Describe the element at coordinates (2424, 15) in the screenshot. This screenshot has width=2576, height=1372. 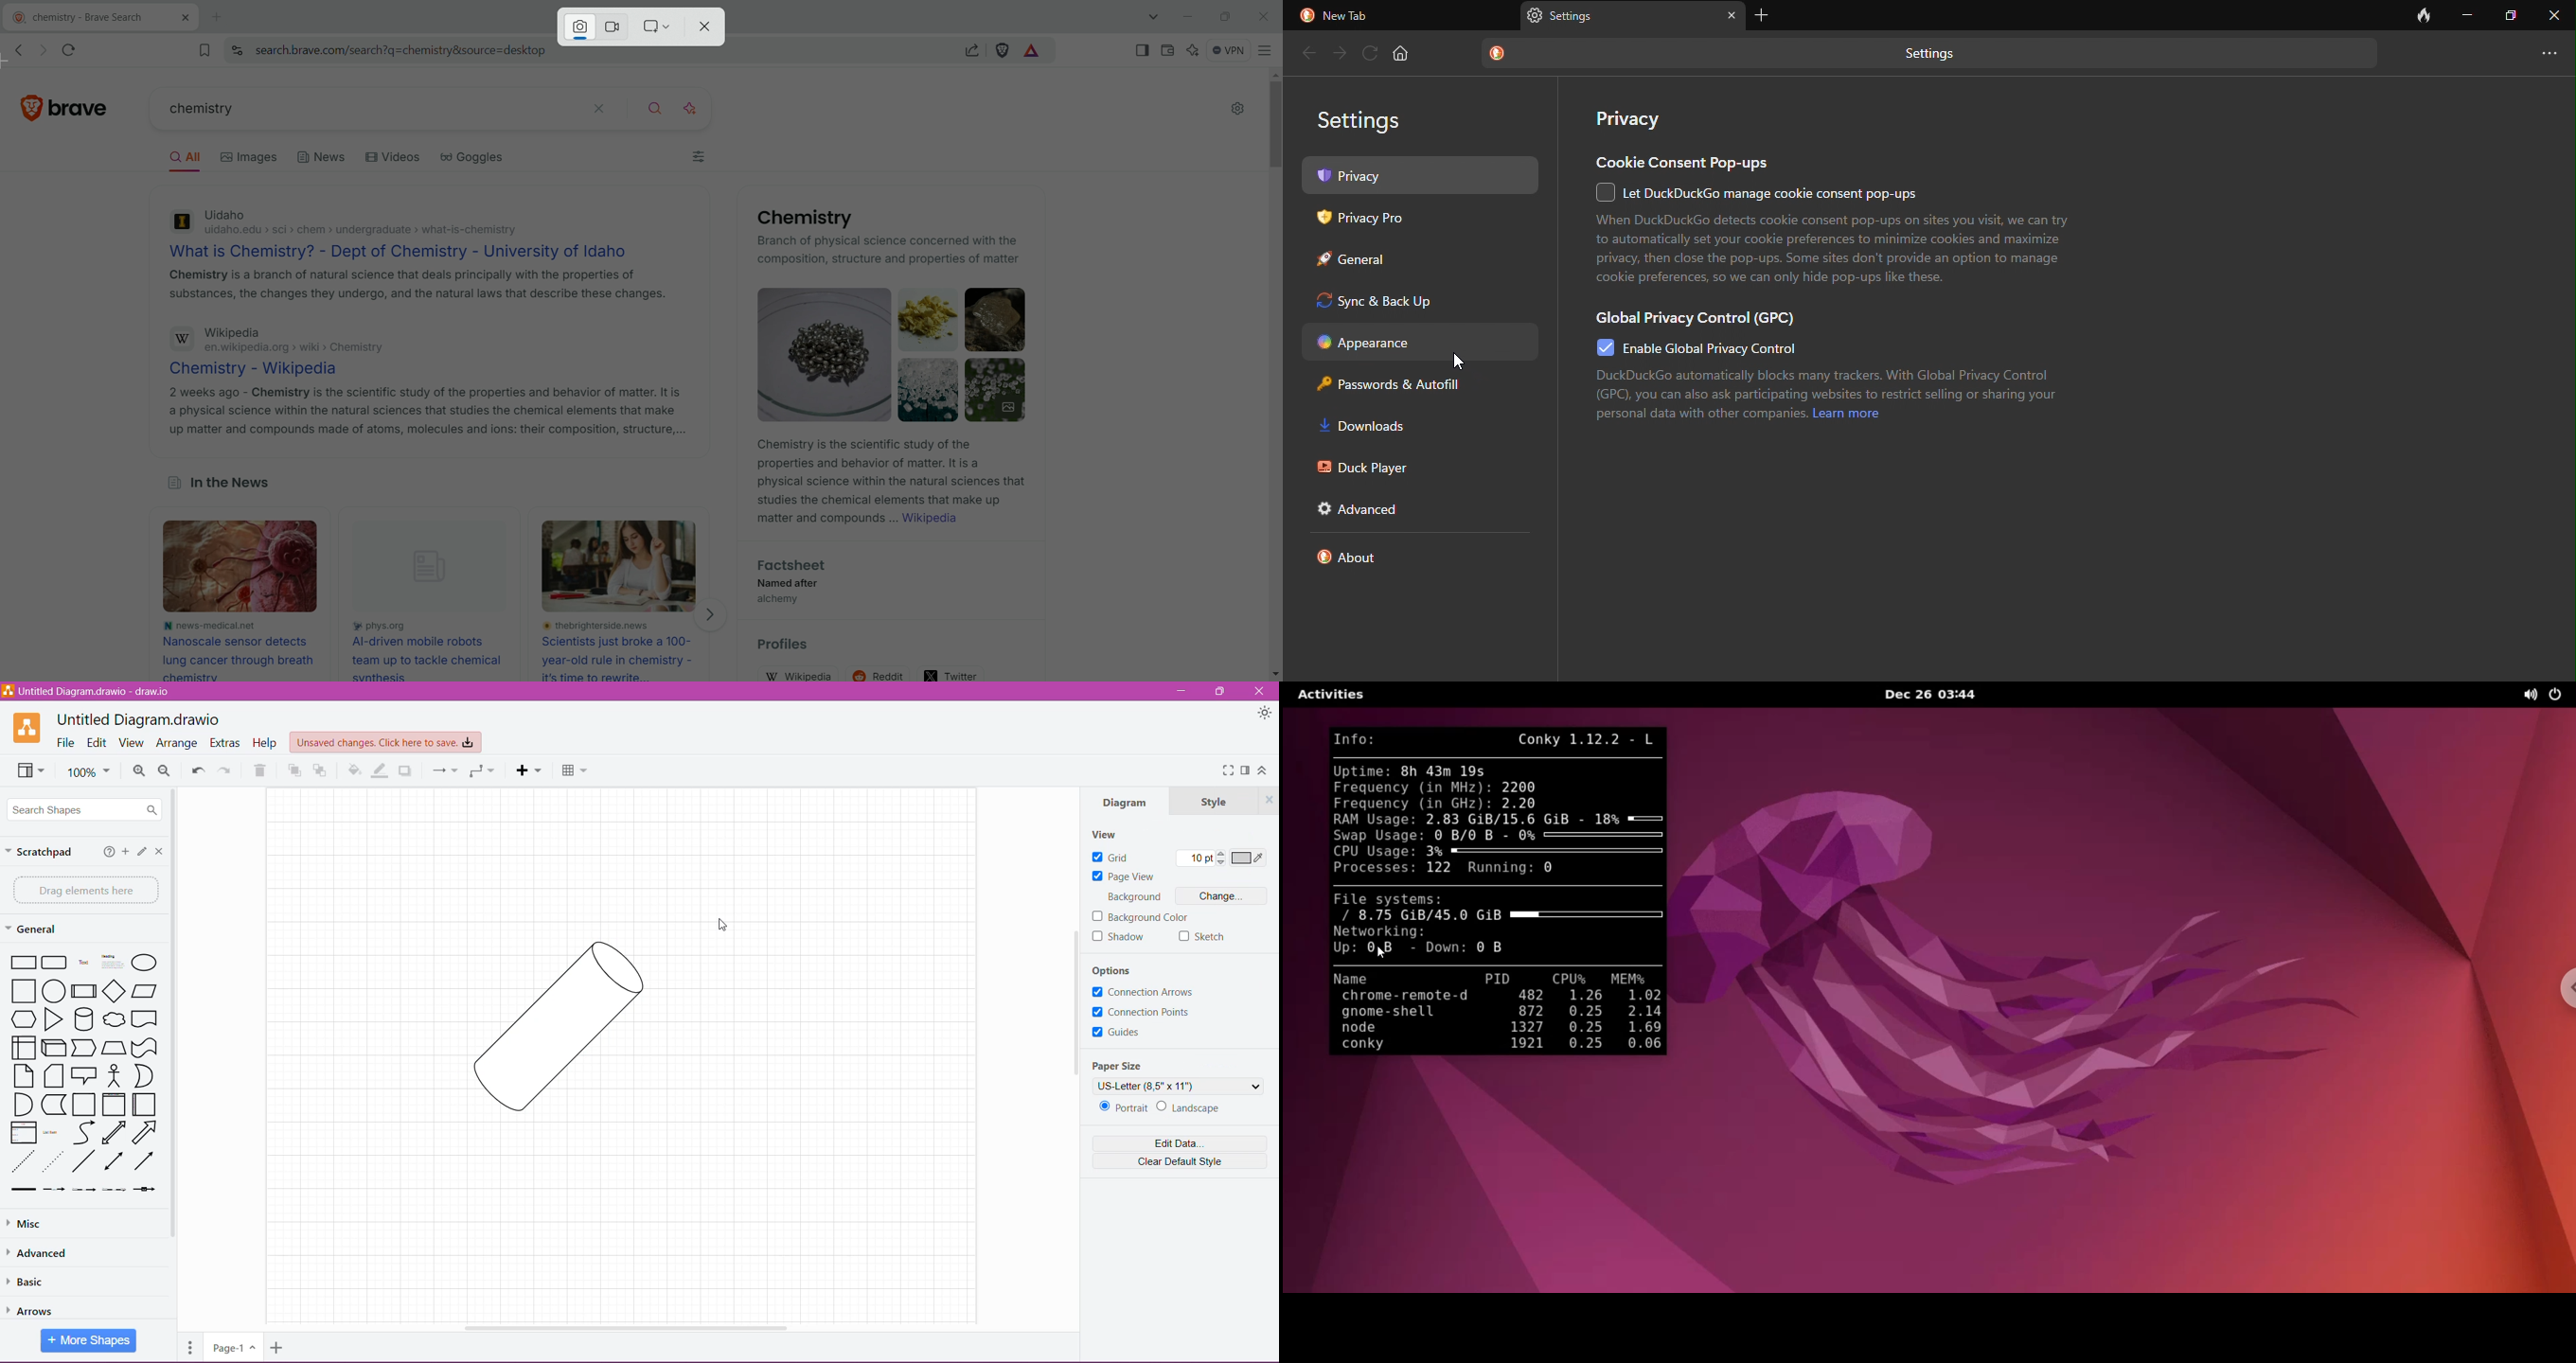
I see `close tab and clear data` at that location.